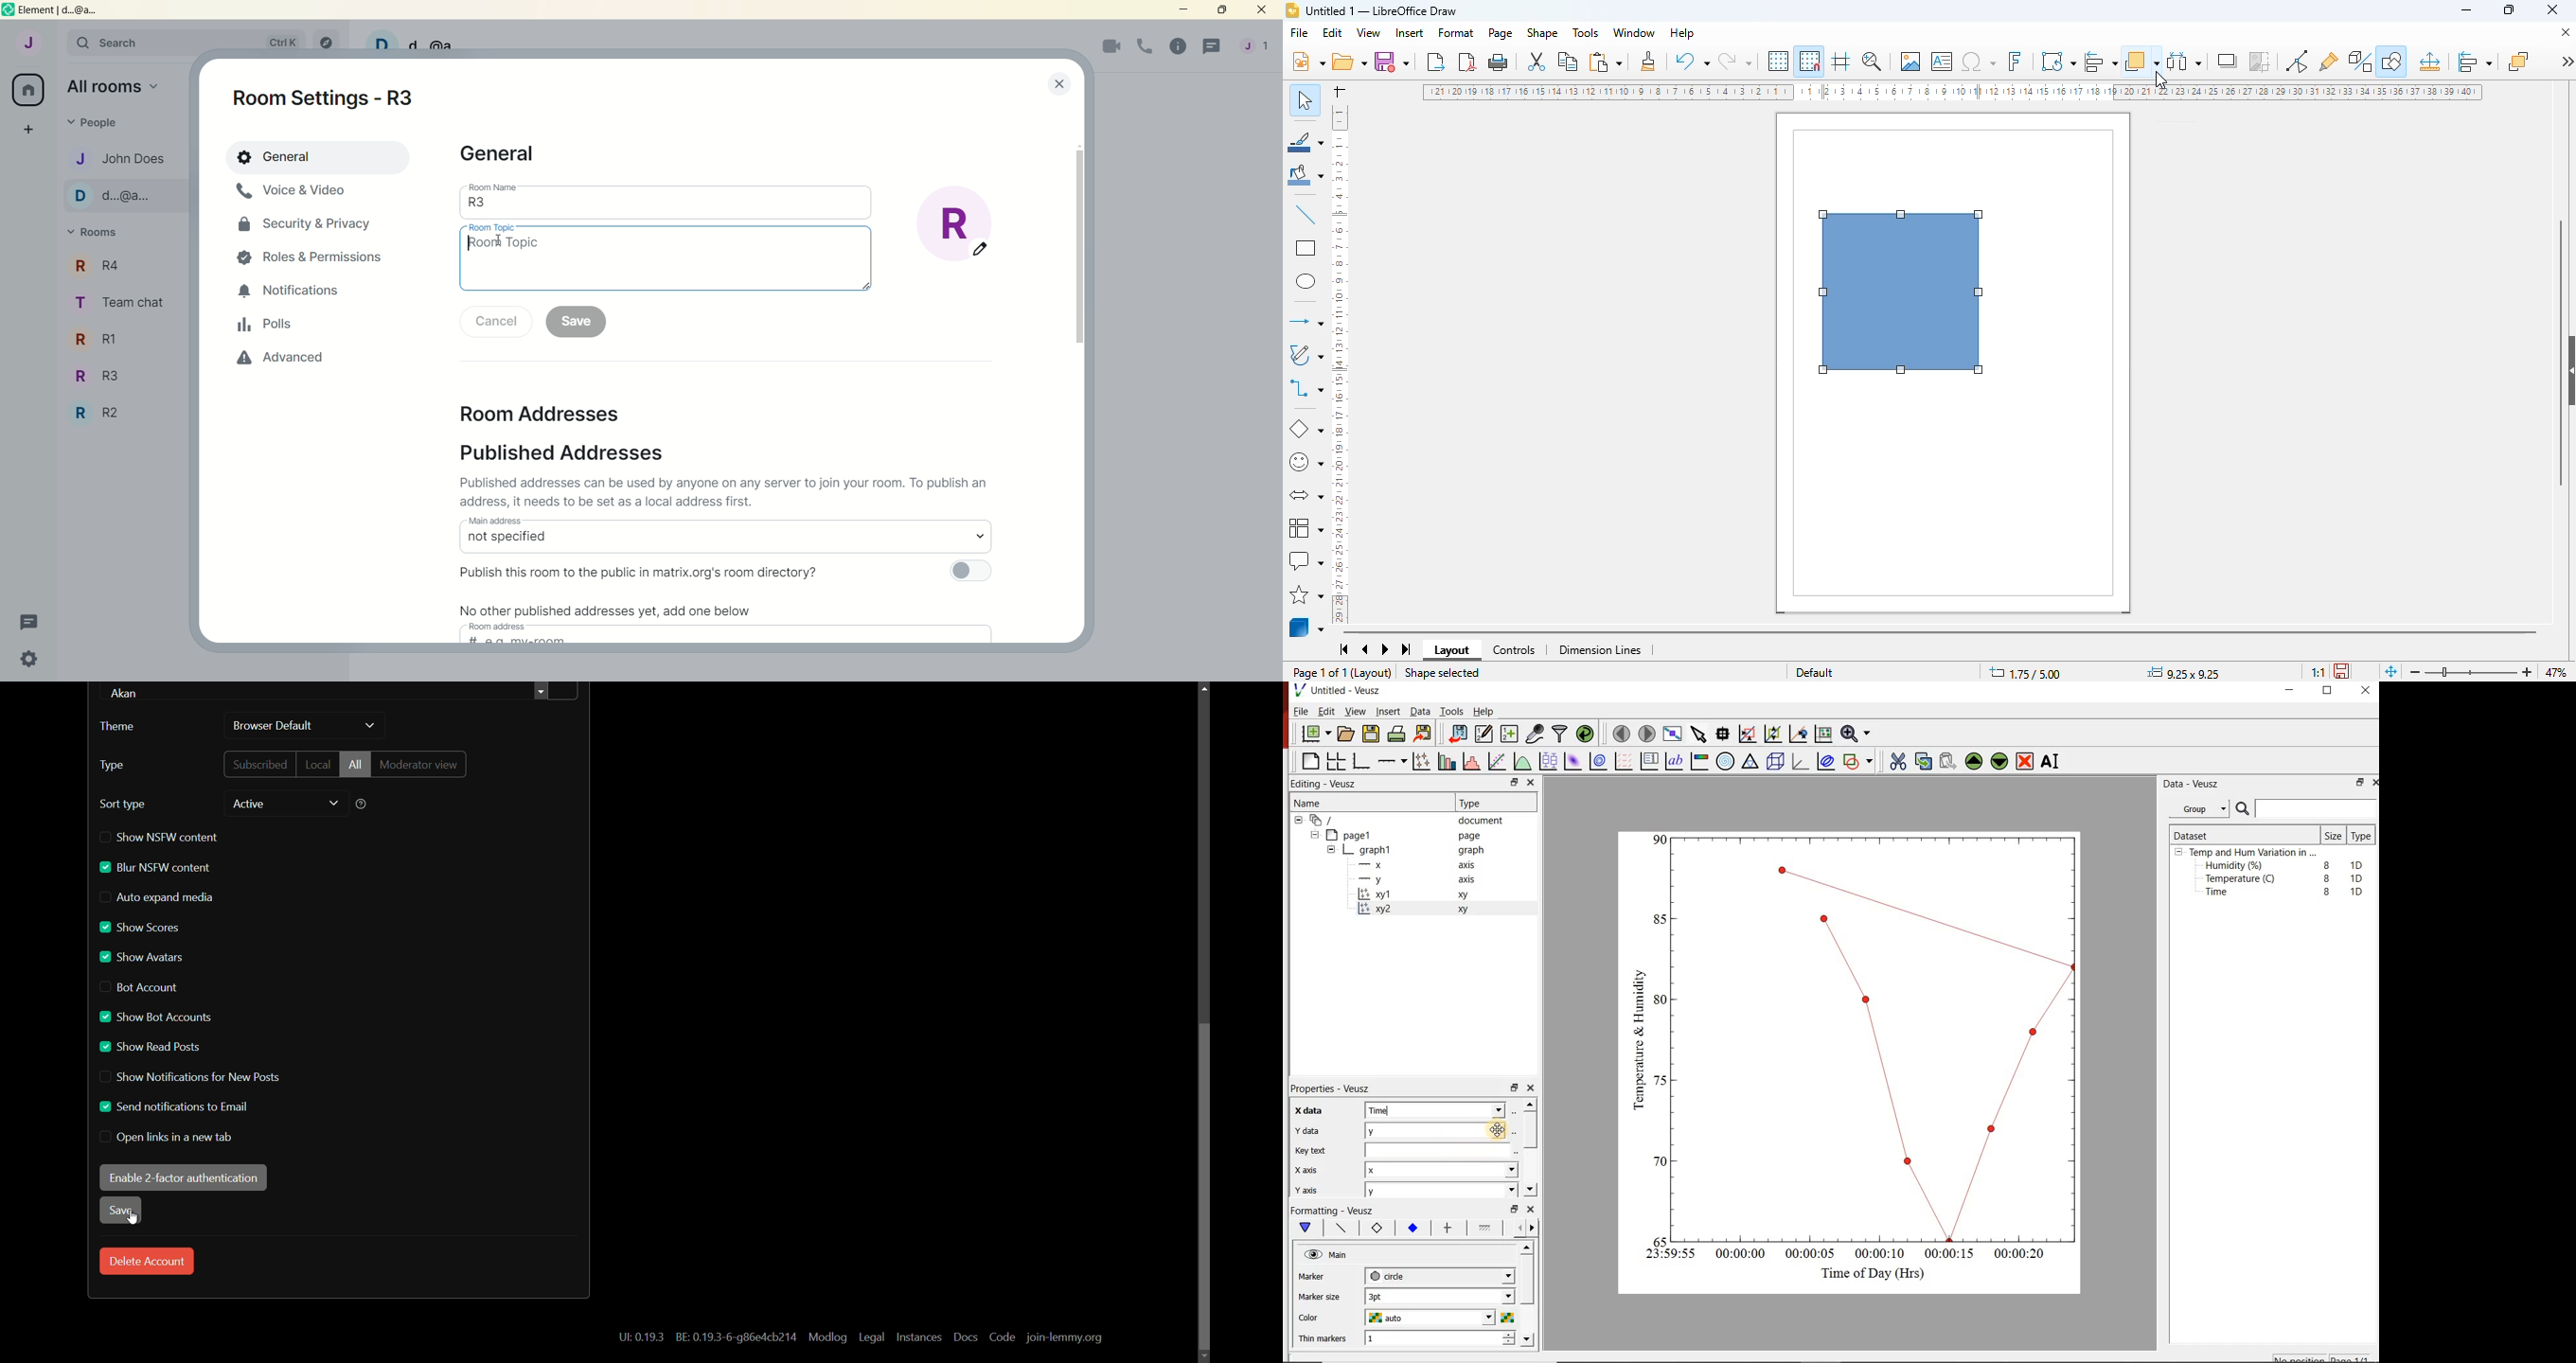  I want to click on axis, so click(1470, 881).